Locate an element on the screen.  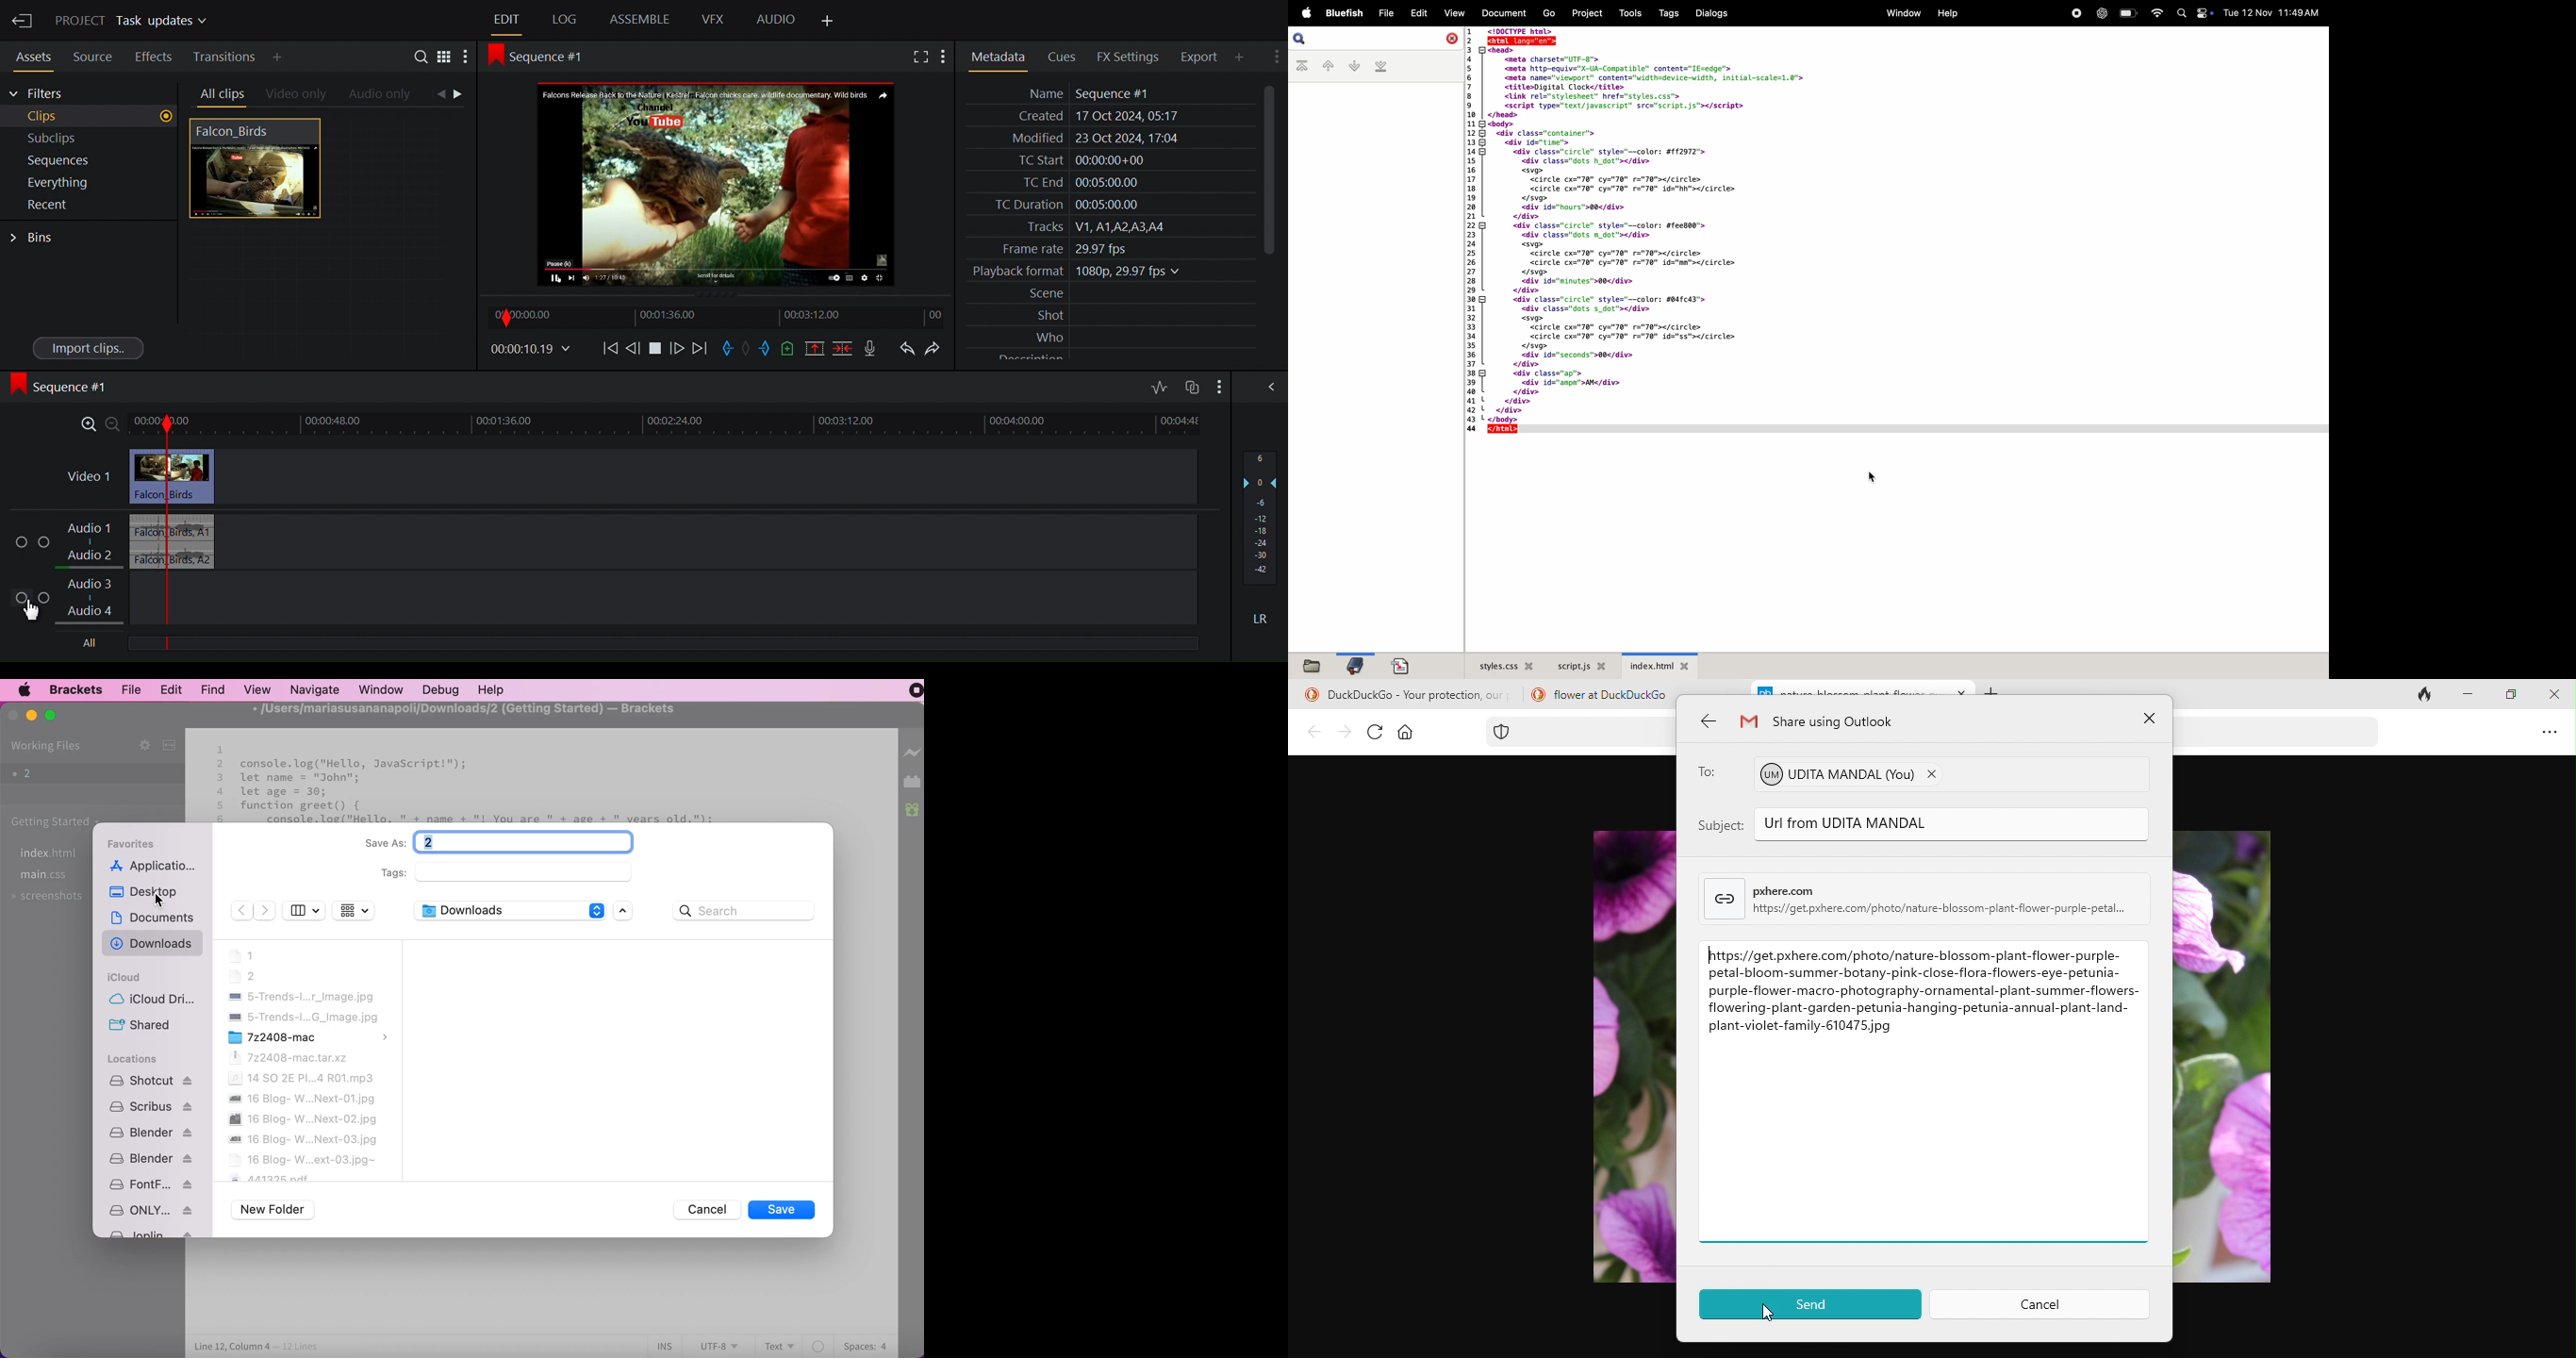
VFX is located at coordinates (714, 19).